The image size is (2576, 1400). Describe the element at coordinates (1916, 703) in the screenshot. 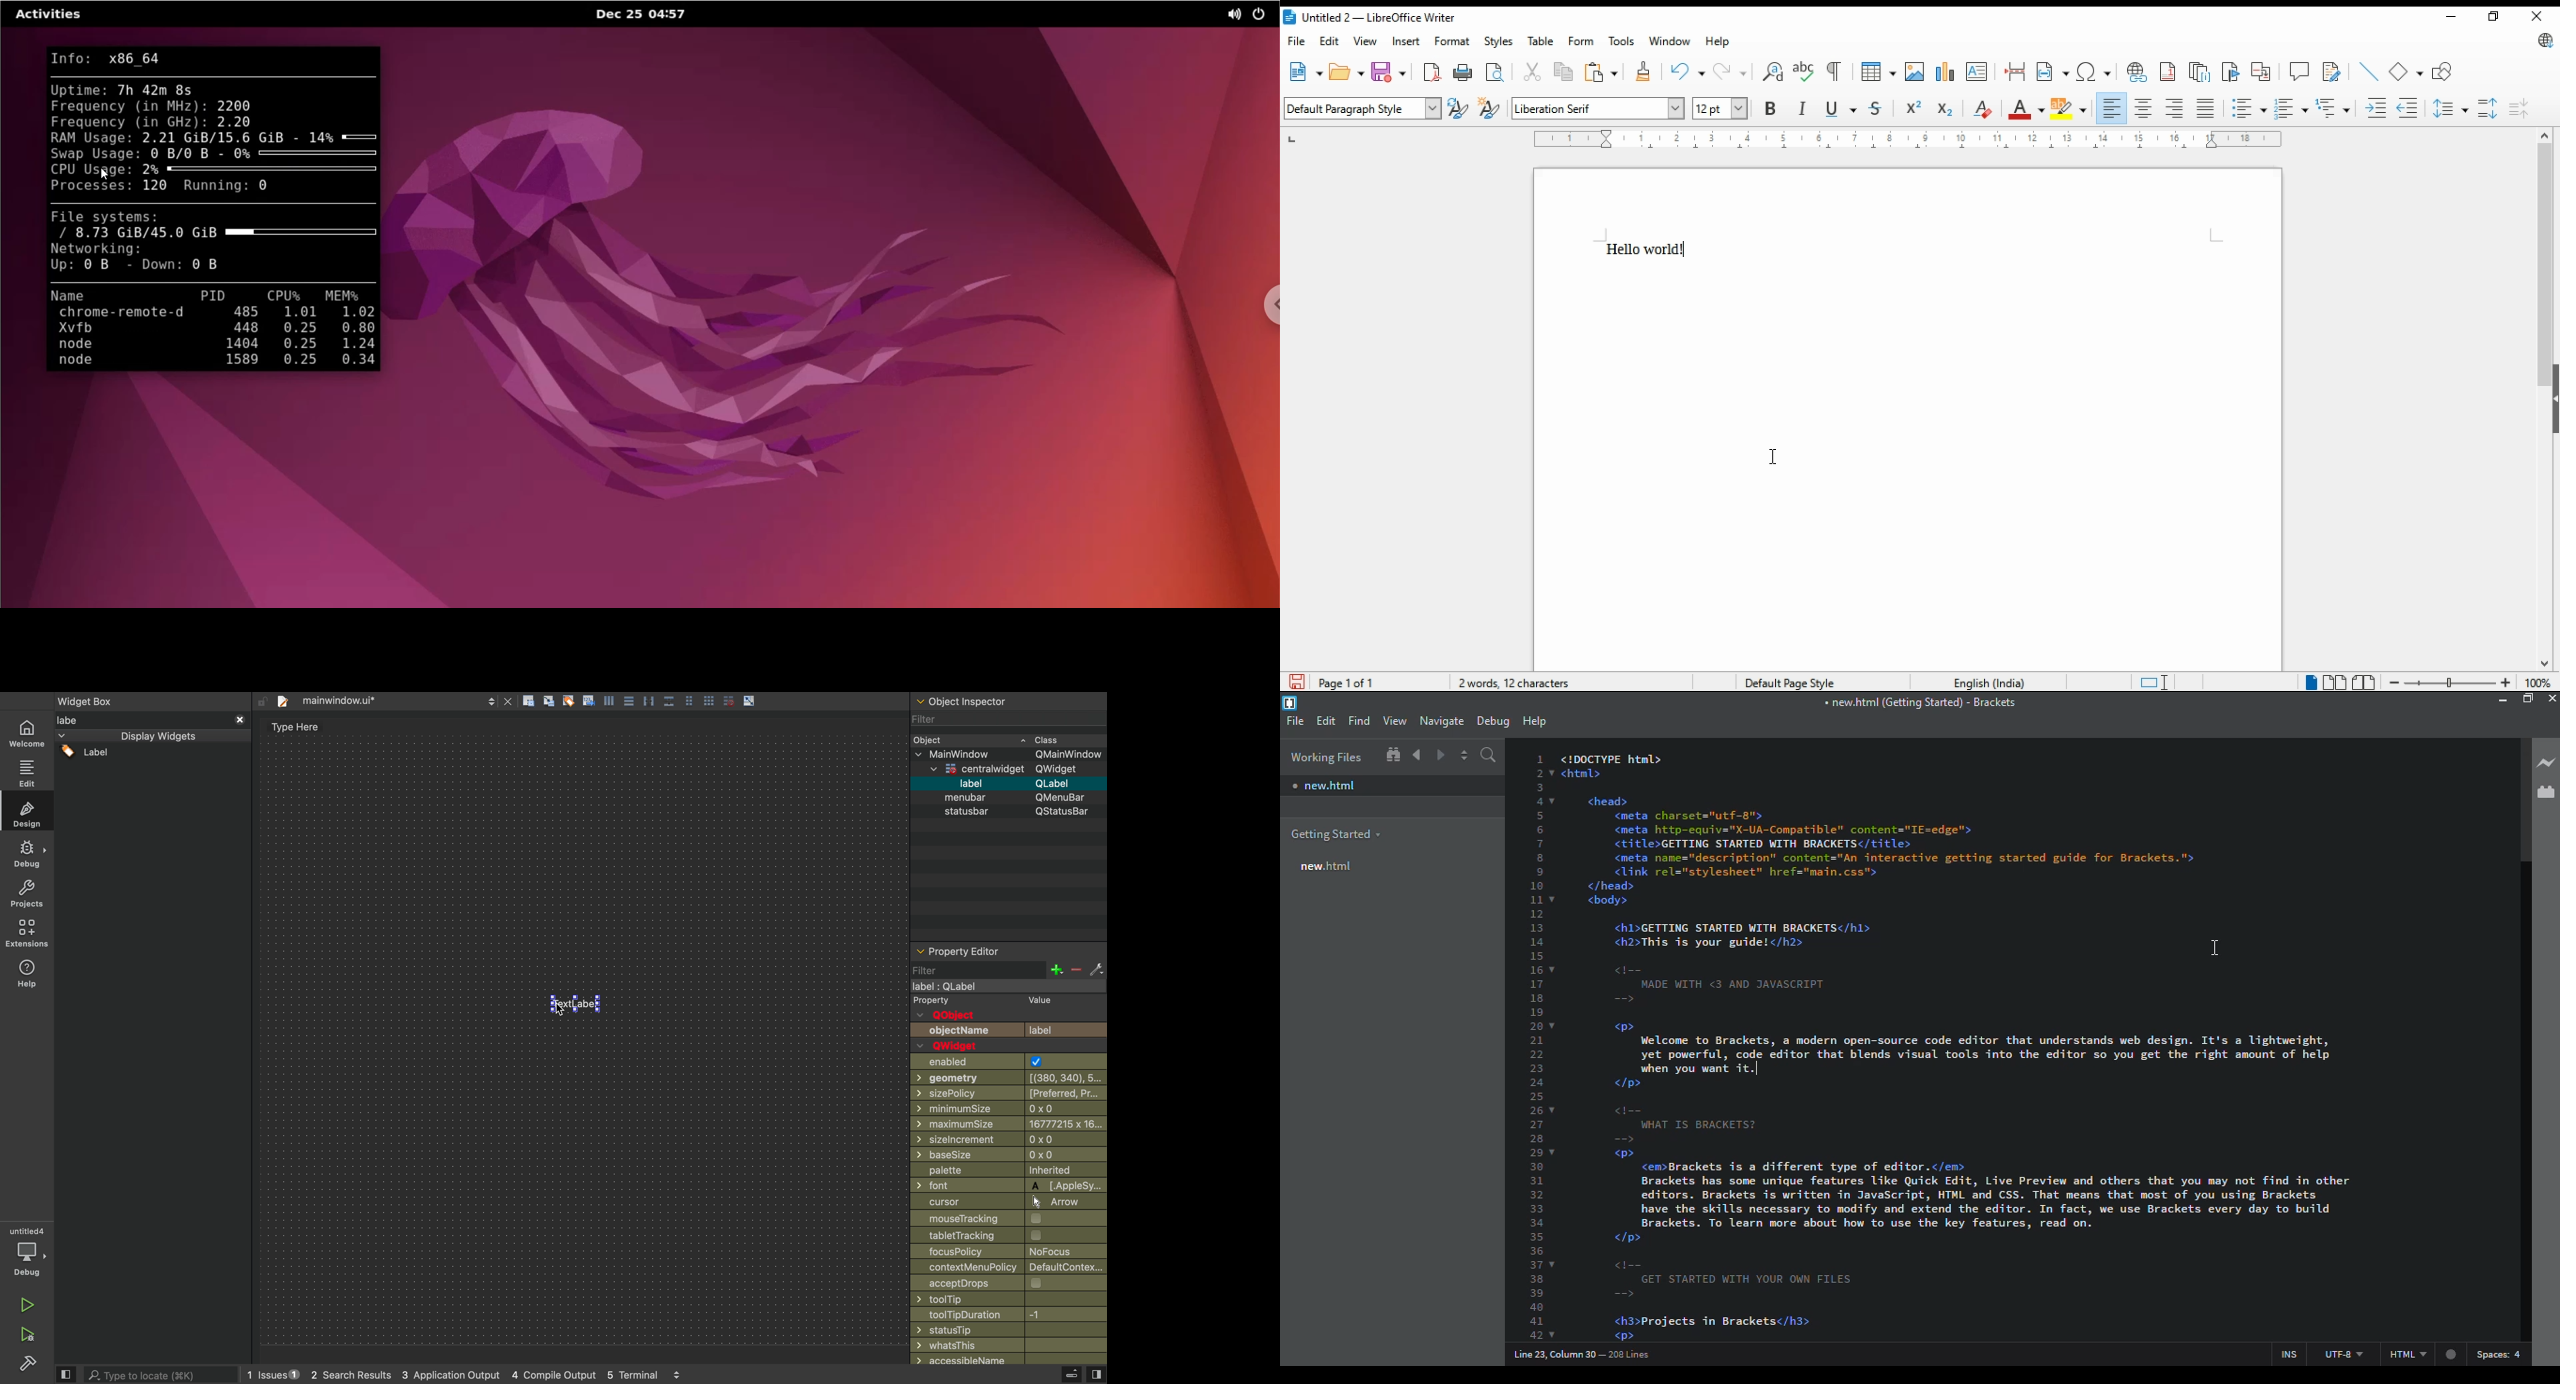

I see `brackets` at that location.